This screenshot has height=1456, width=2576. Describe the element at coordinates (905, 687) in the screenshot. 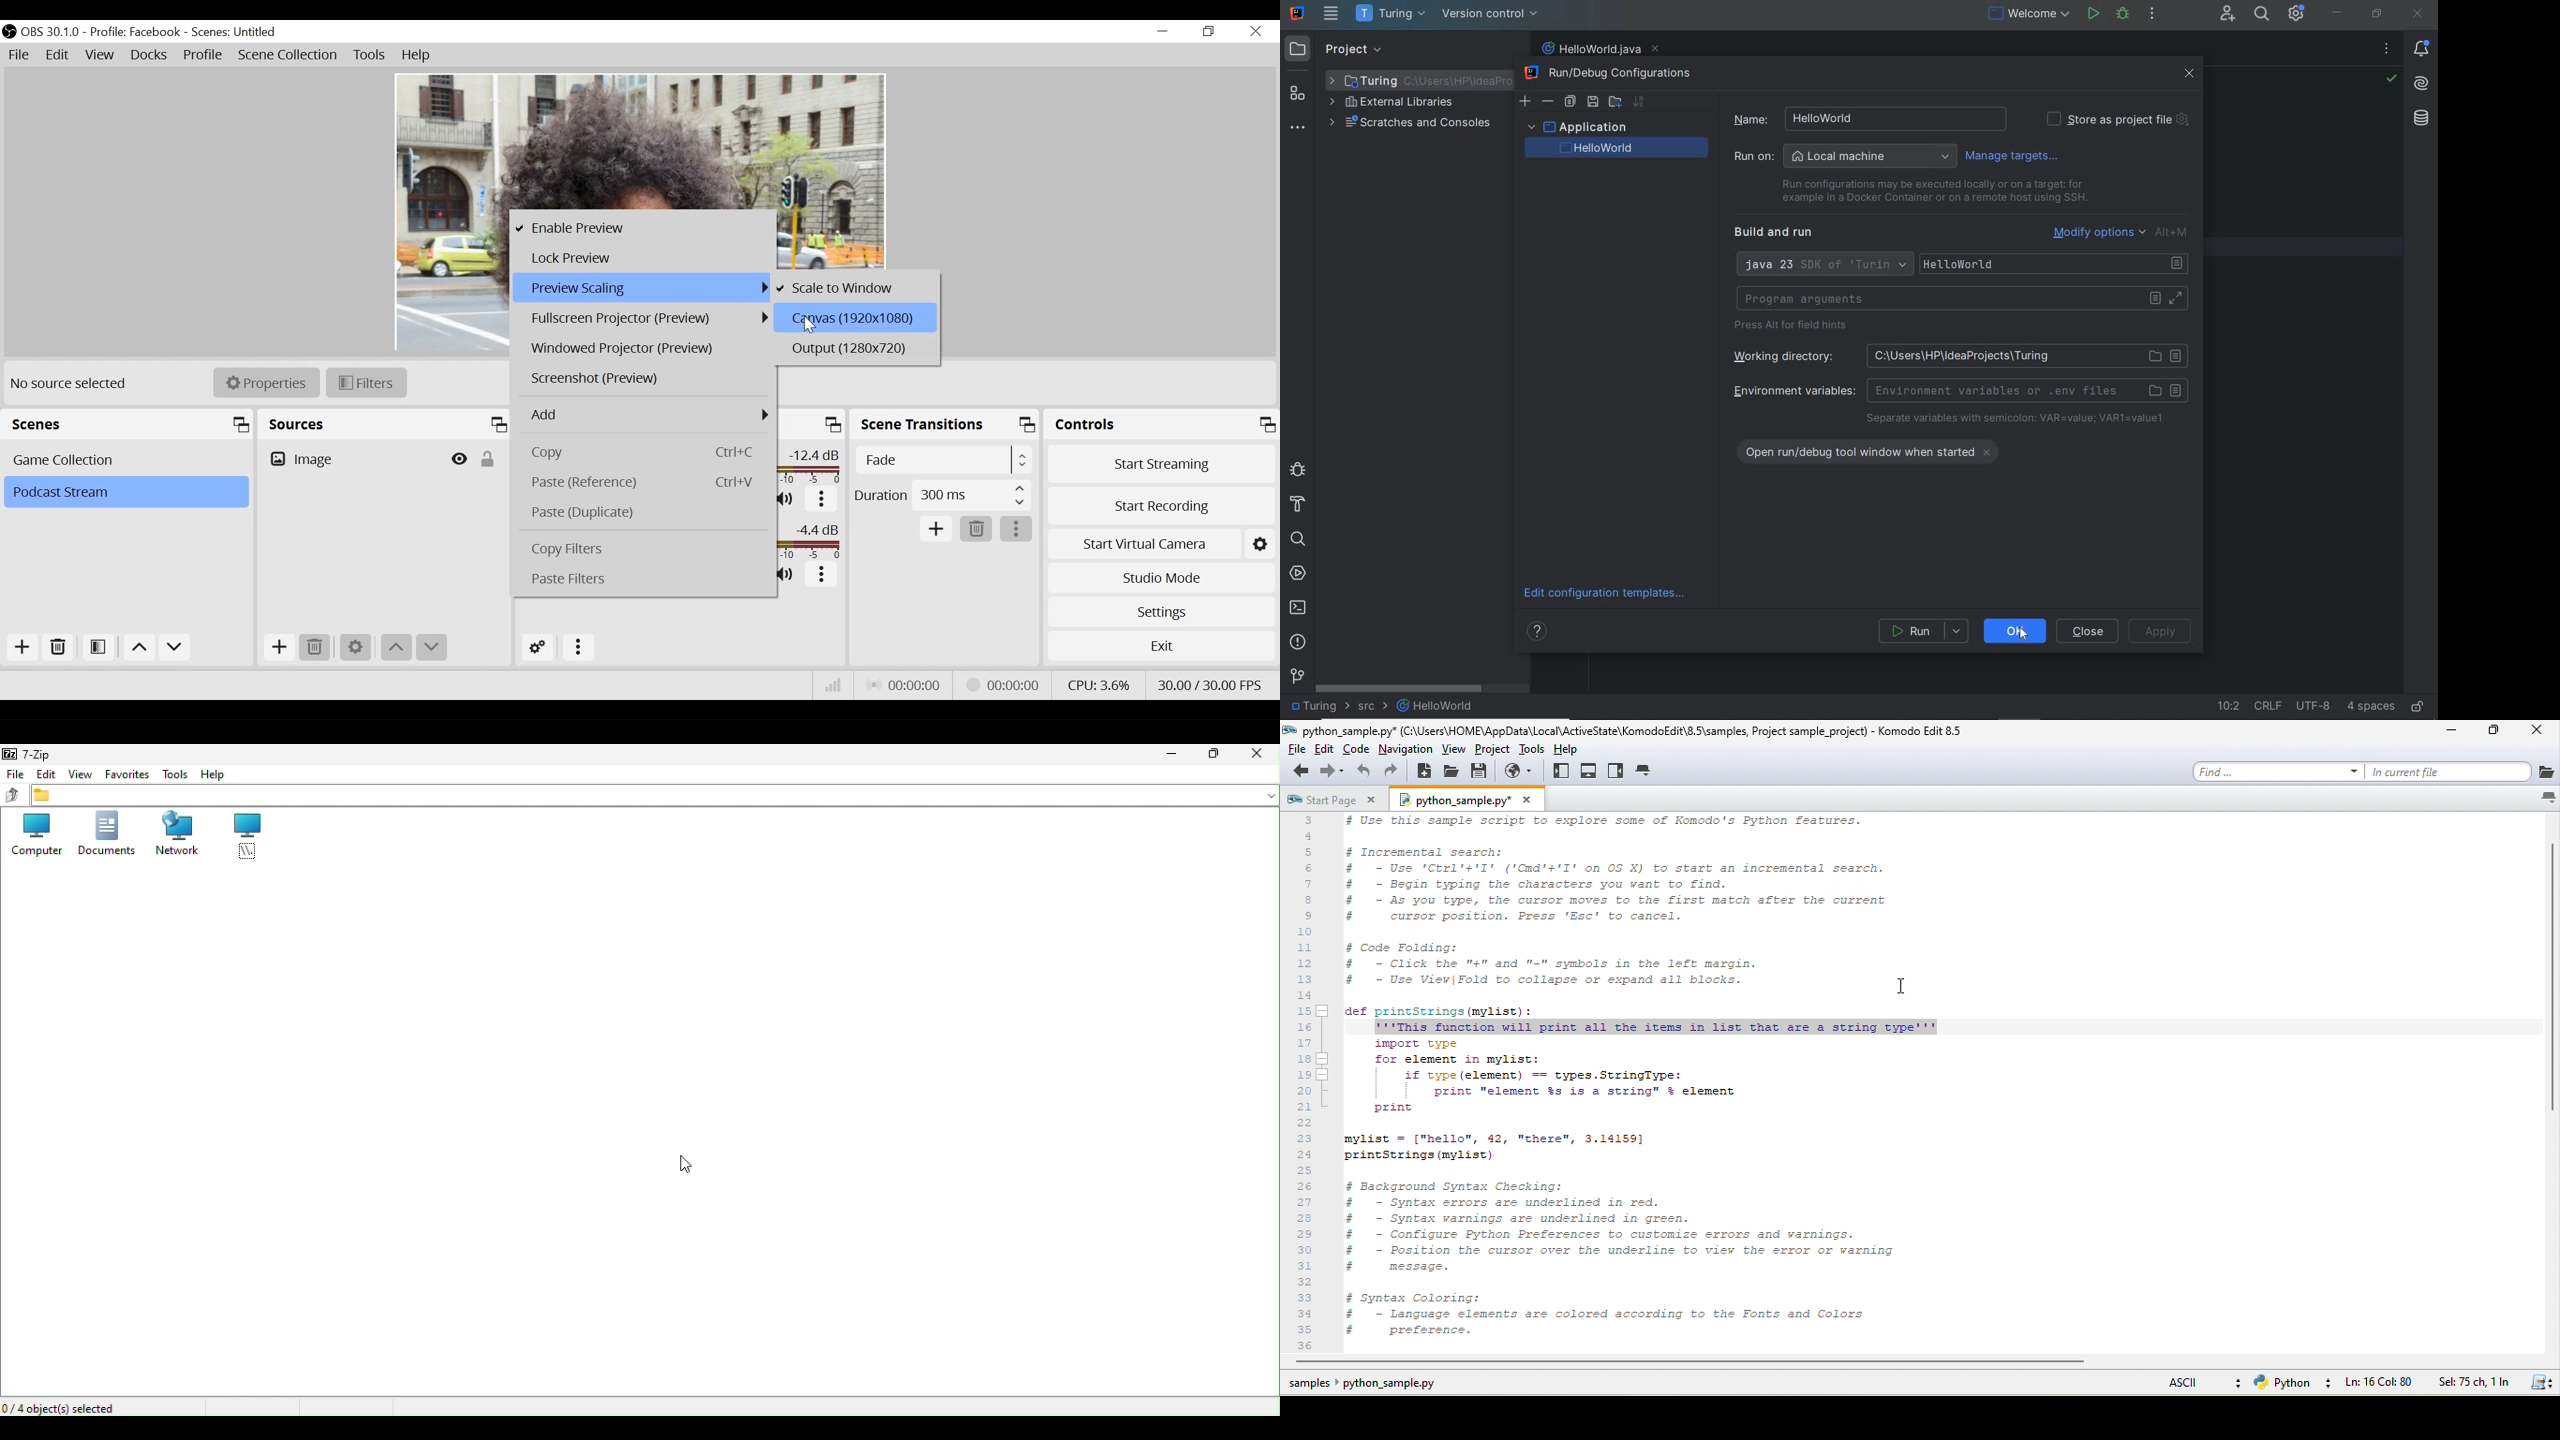

I see `Live Status` at that location.